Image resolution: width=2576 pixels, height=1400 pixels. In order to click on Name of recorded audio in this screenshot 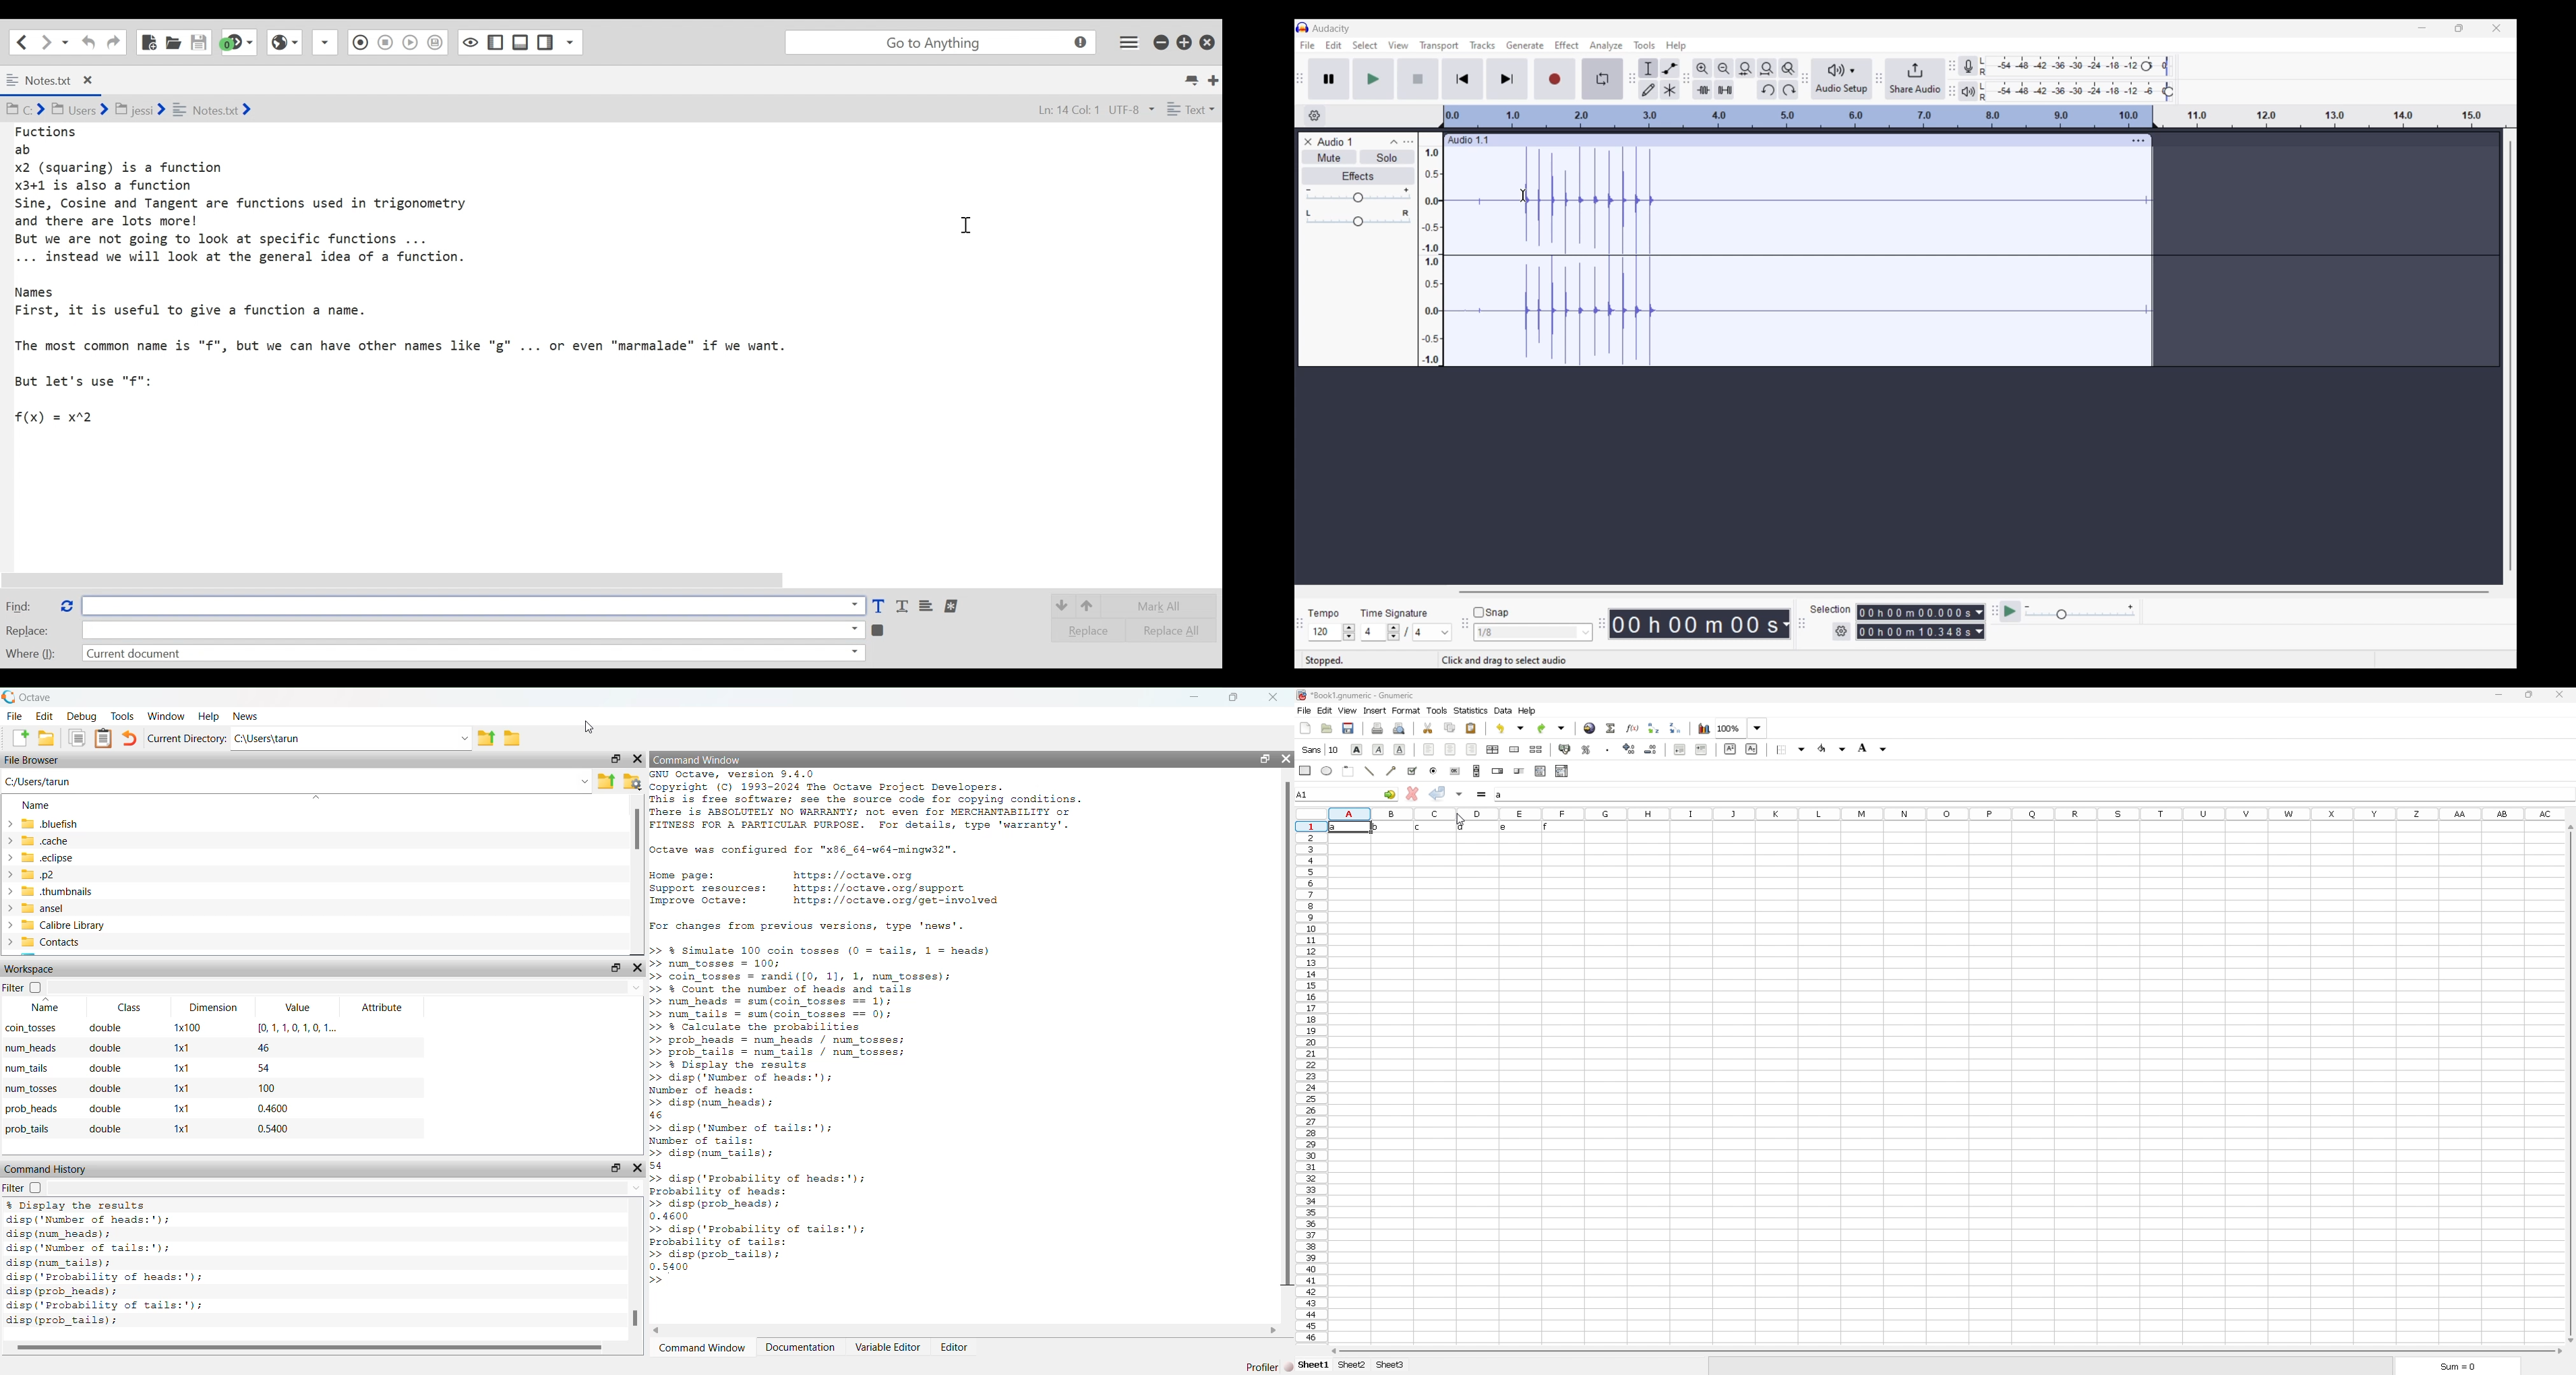, I will do `click(1467, 140)`.